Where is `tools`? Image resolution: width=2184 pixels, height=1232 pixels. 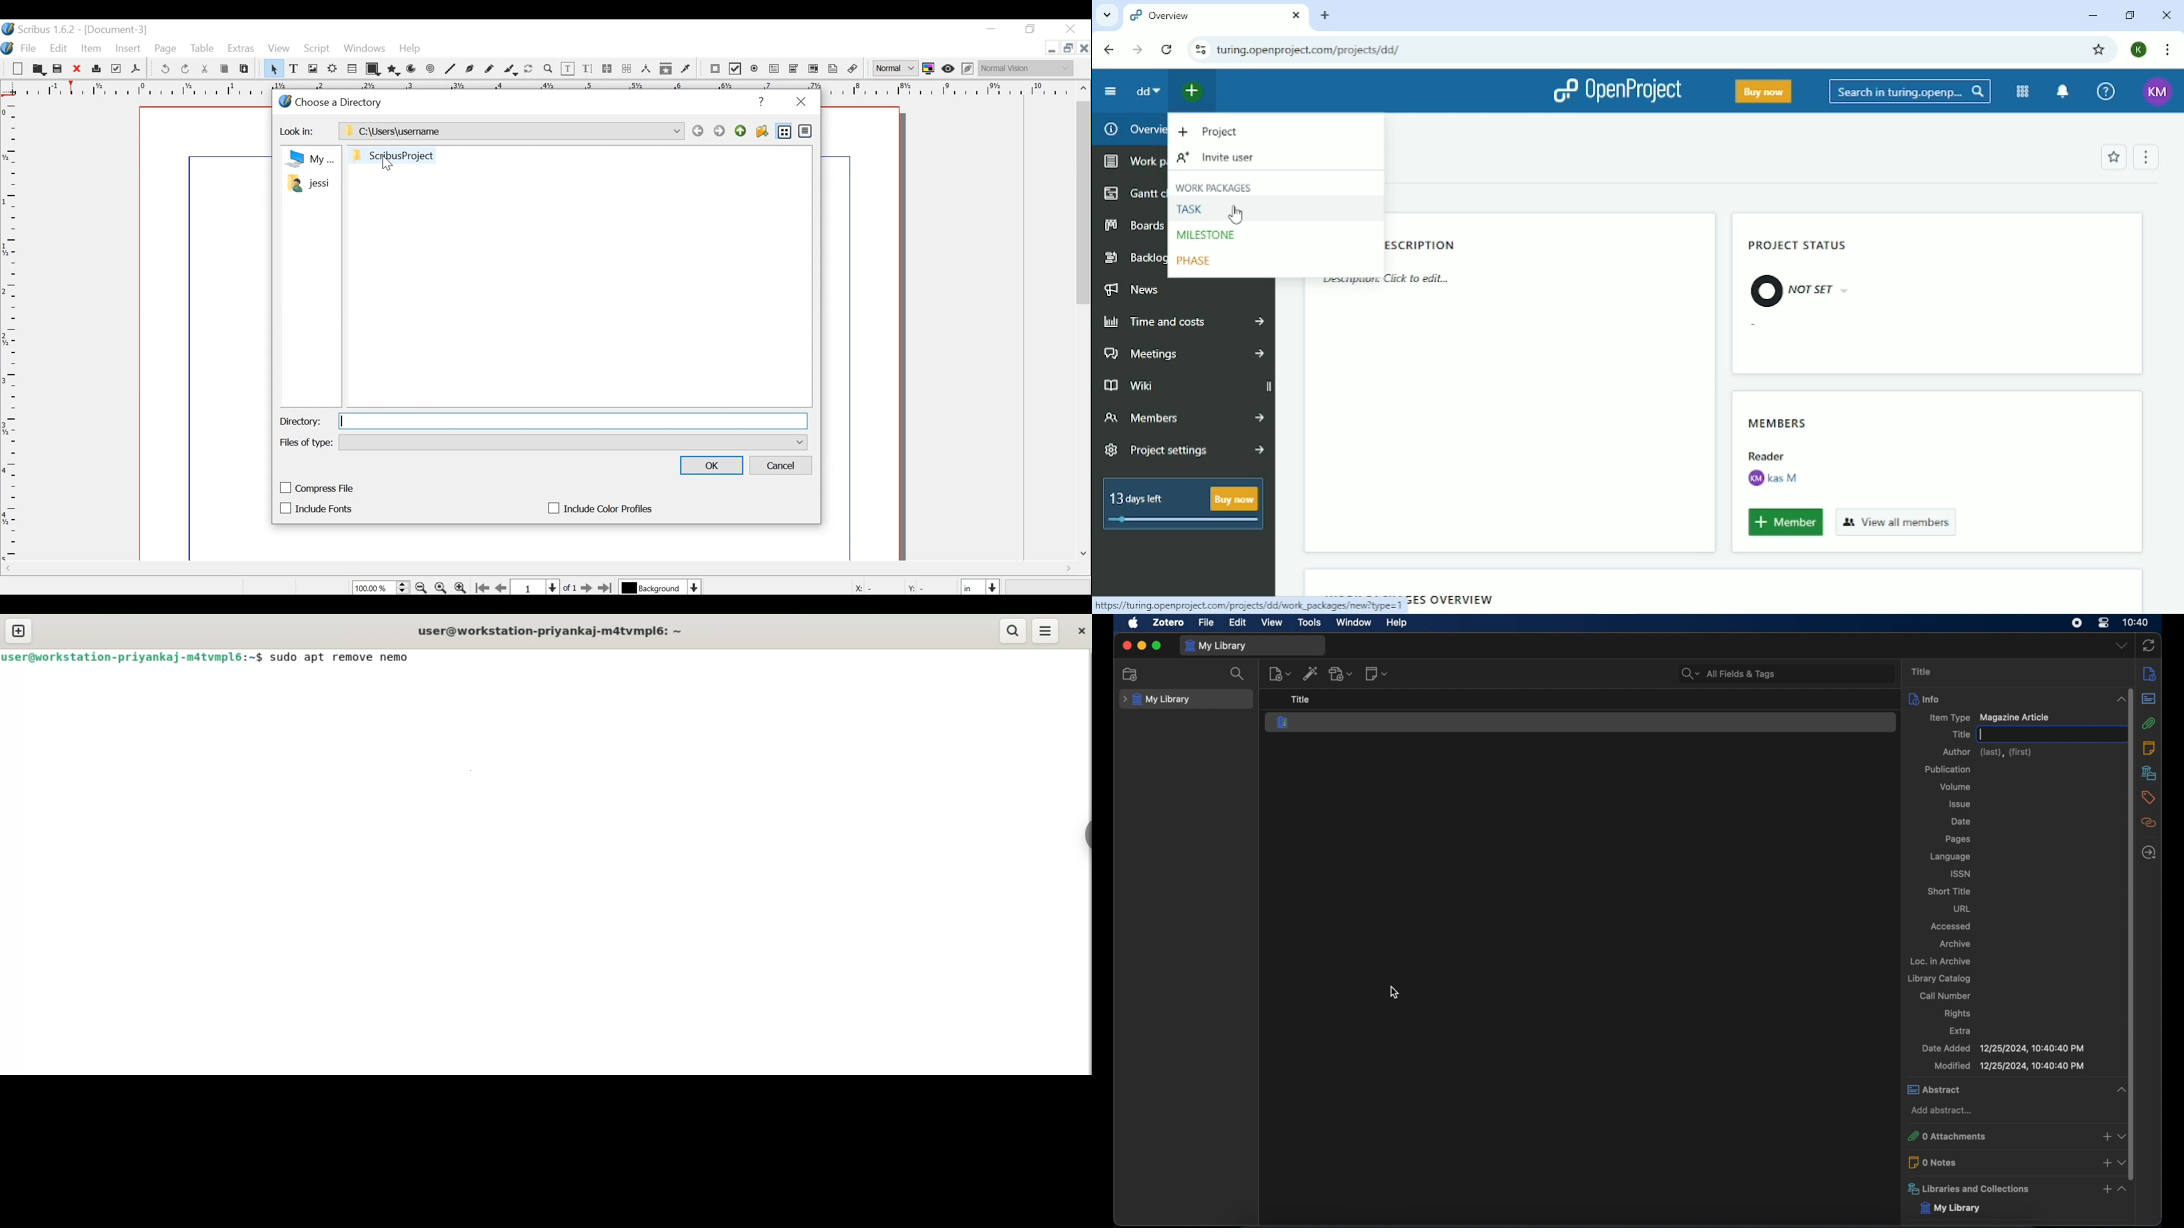 tools is located at coordinates (1310, 623).